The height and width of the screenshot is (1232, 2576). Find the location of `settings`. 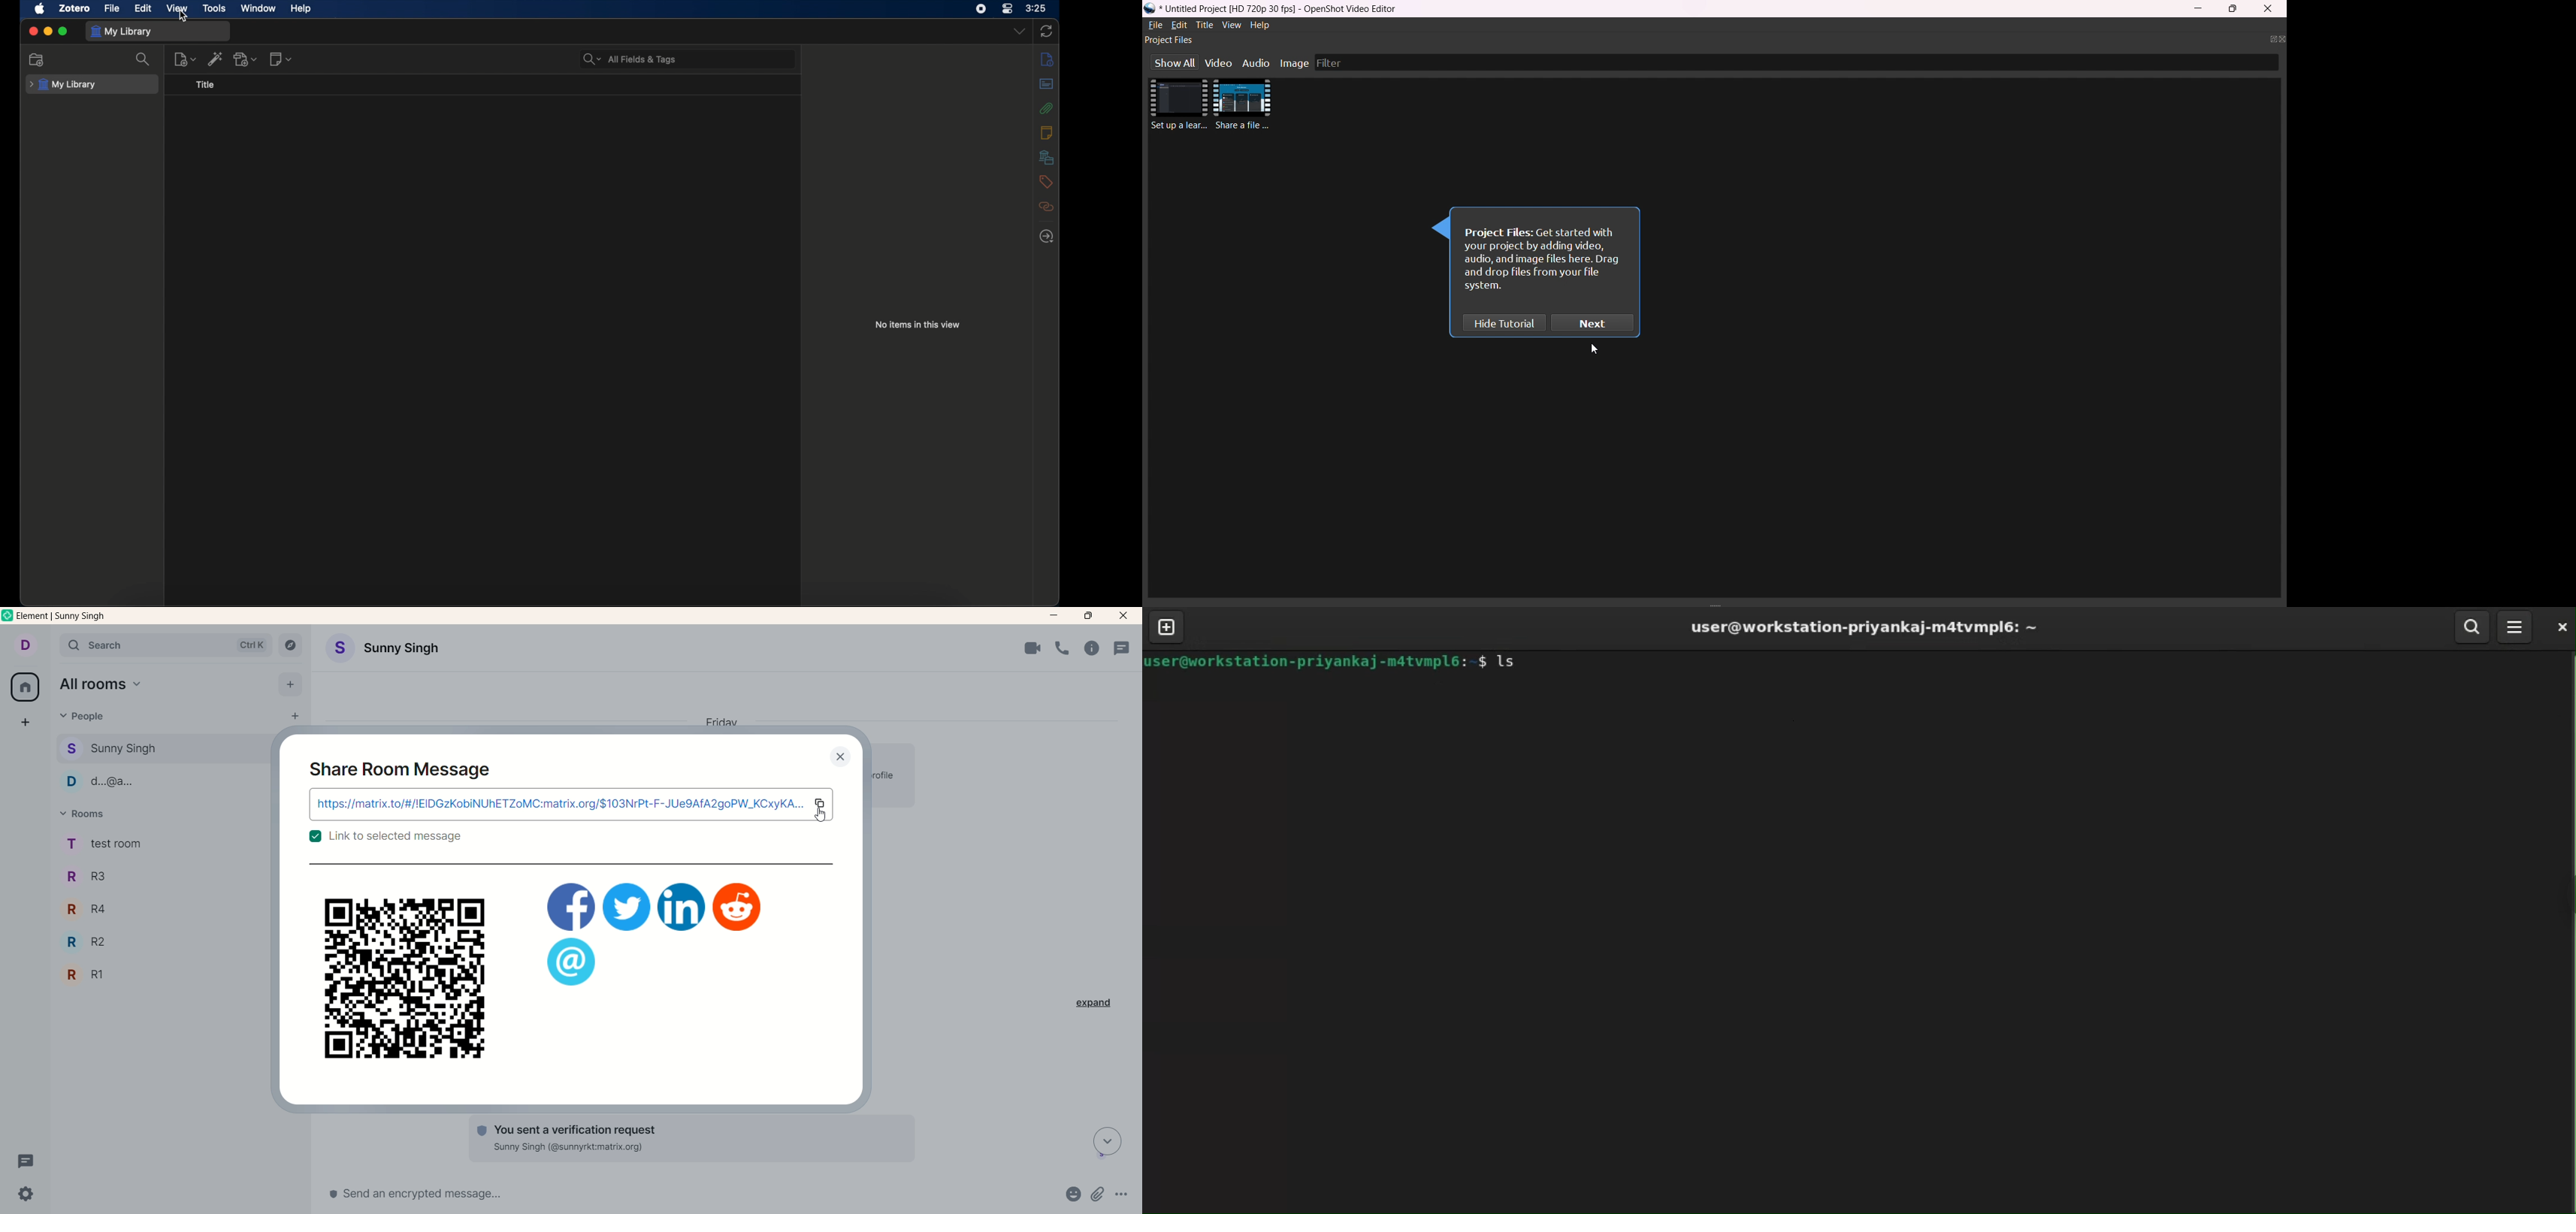

settings is located at coordinates (30, 1194).